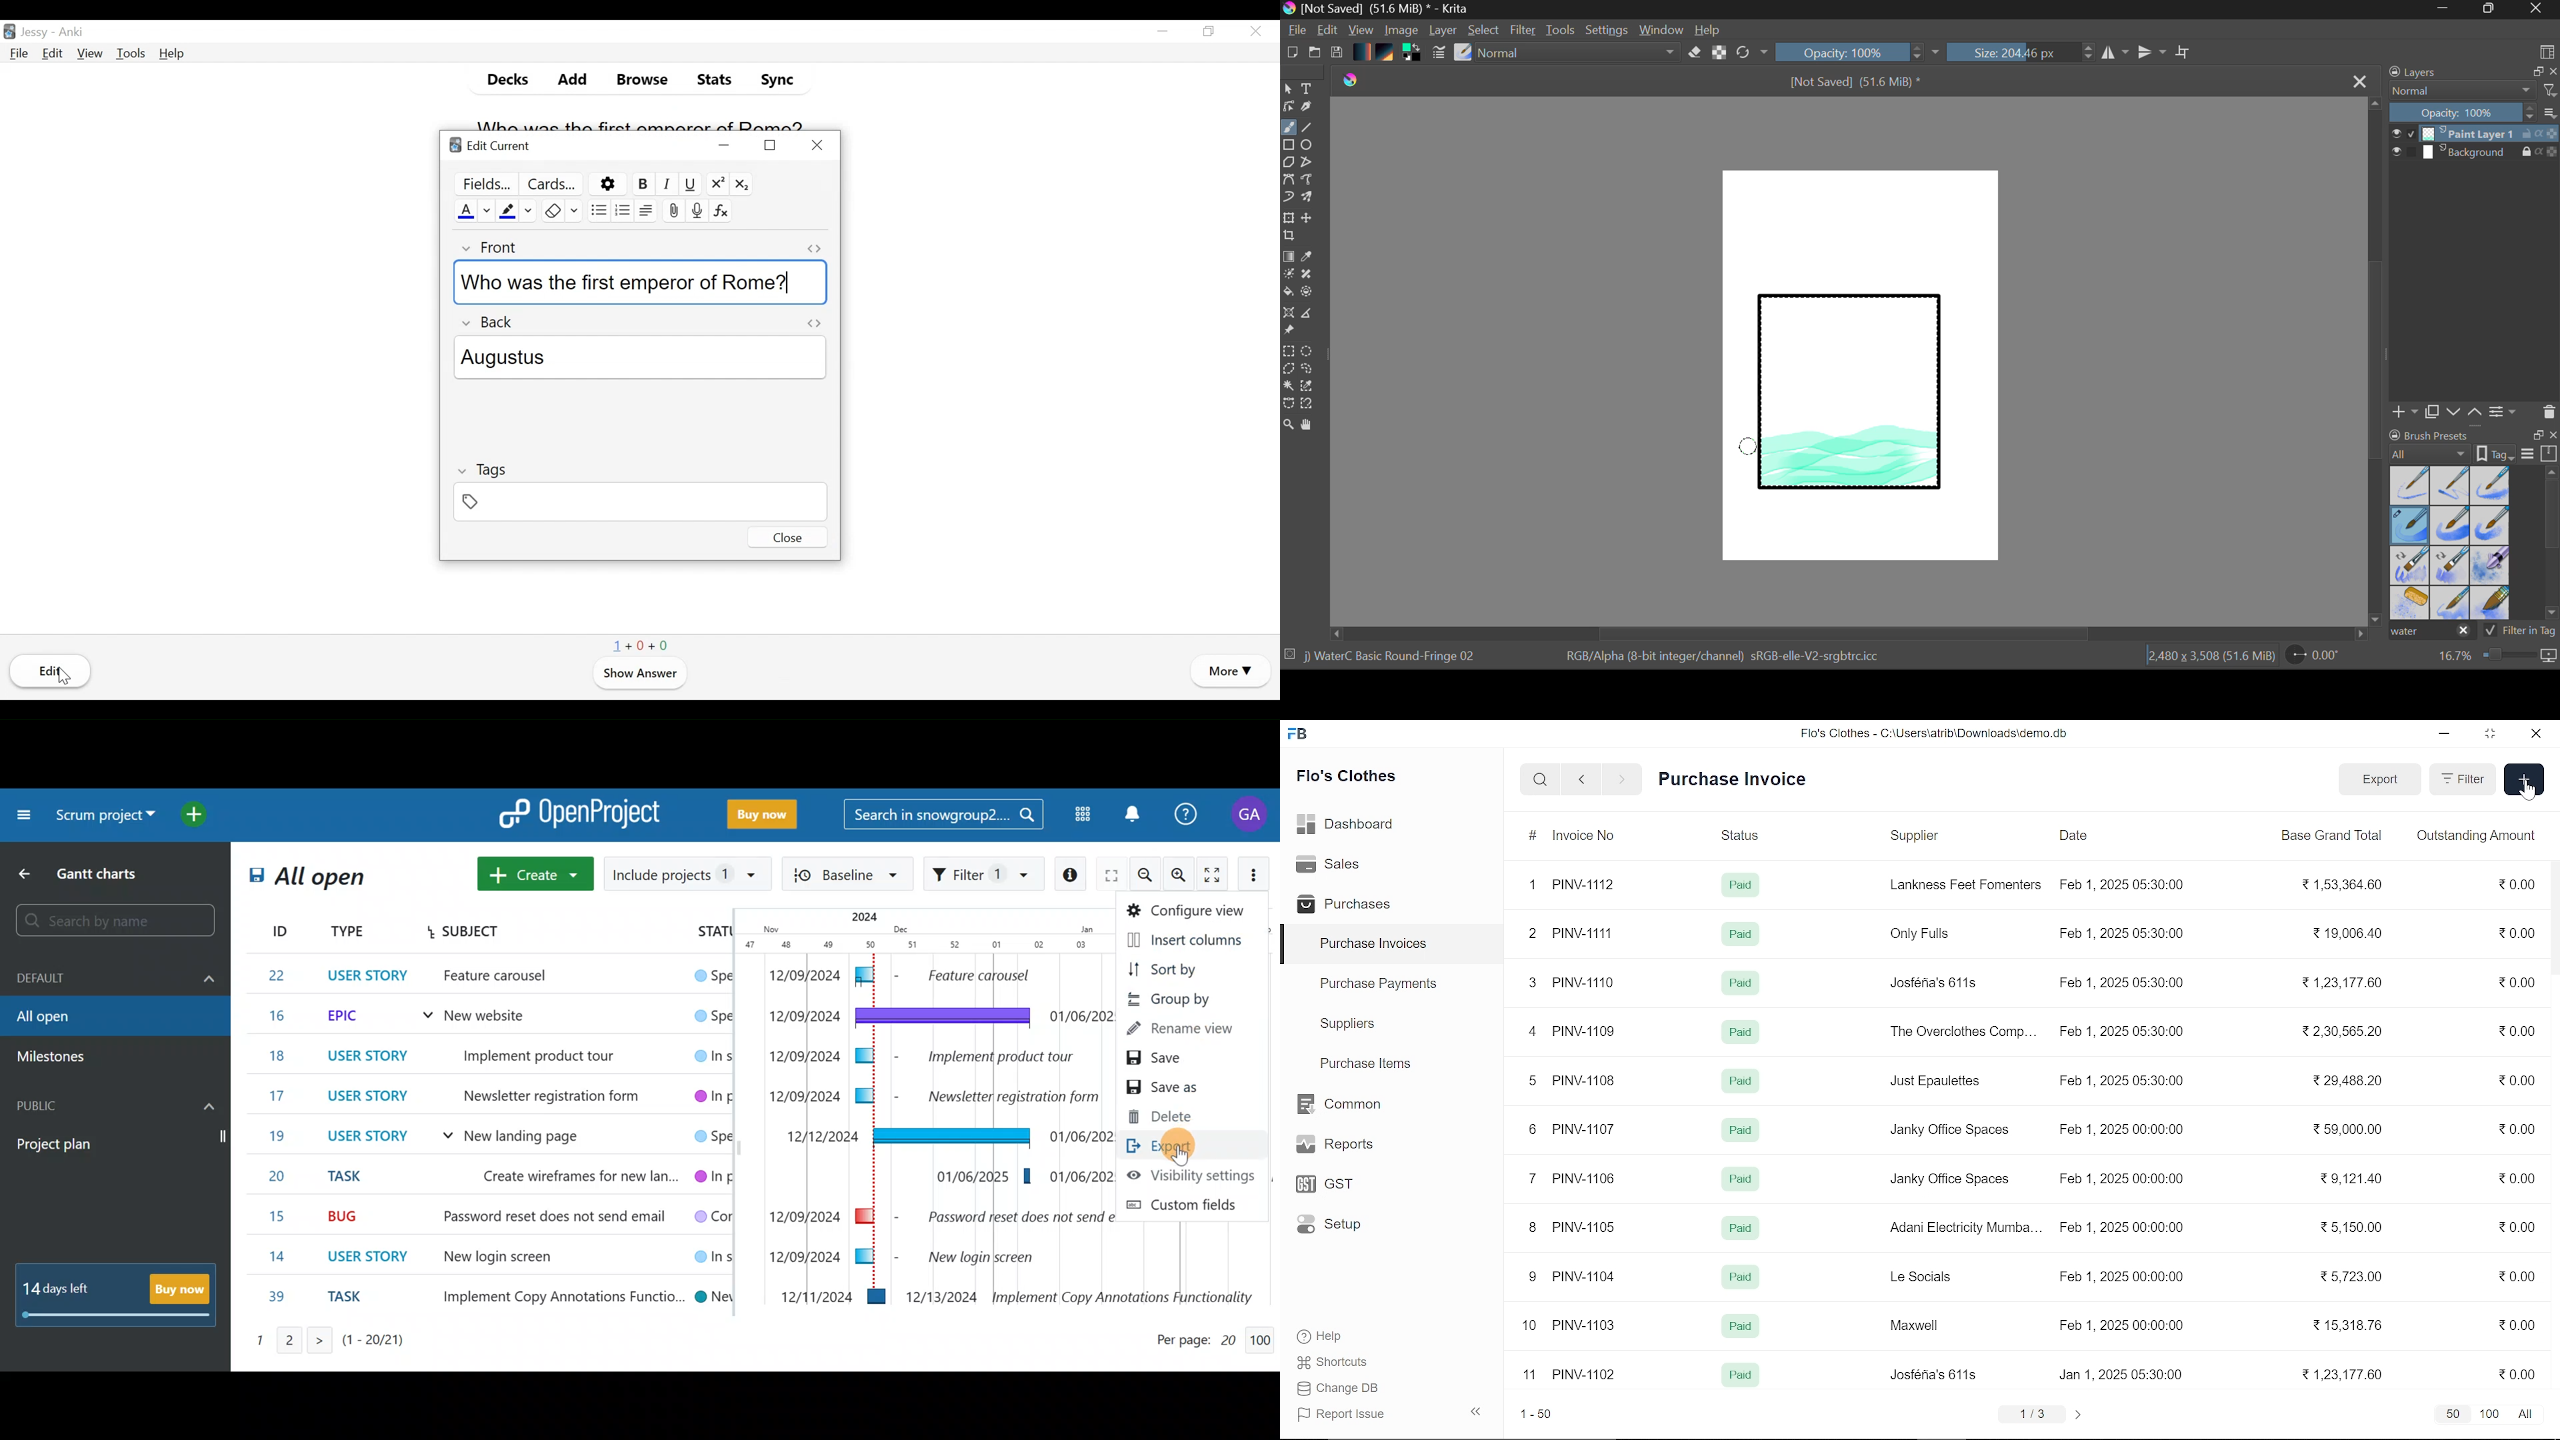  Describe the element at coordinates (117, 979) in the screenshot. I see `Default` at that location.